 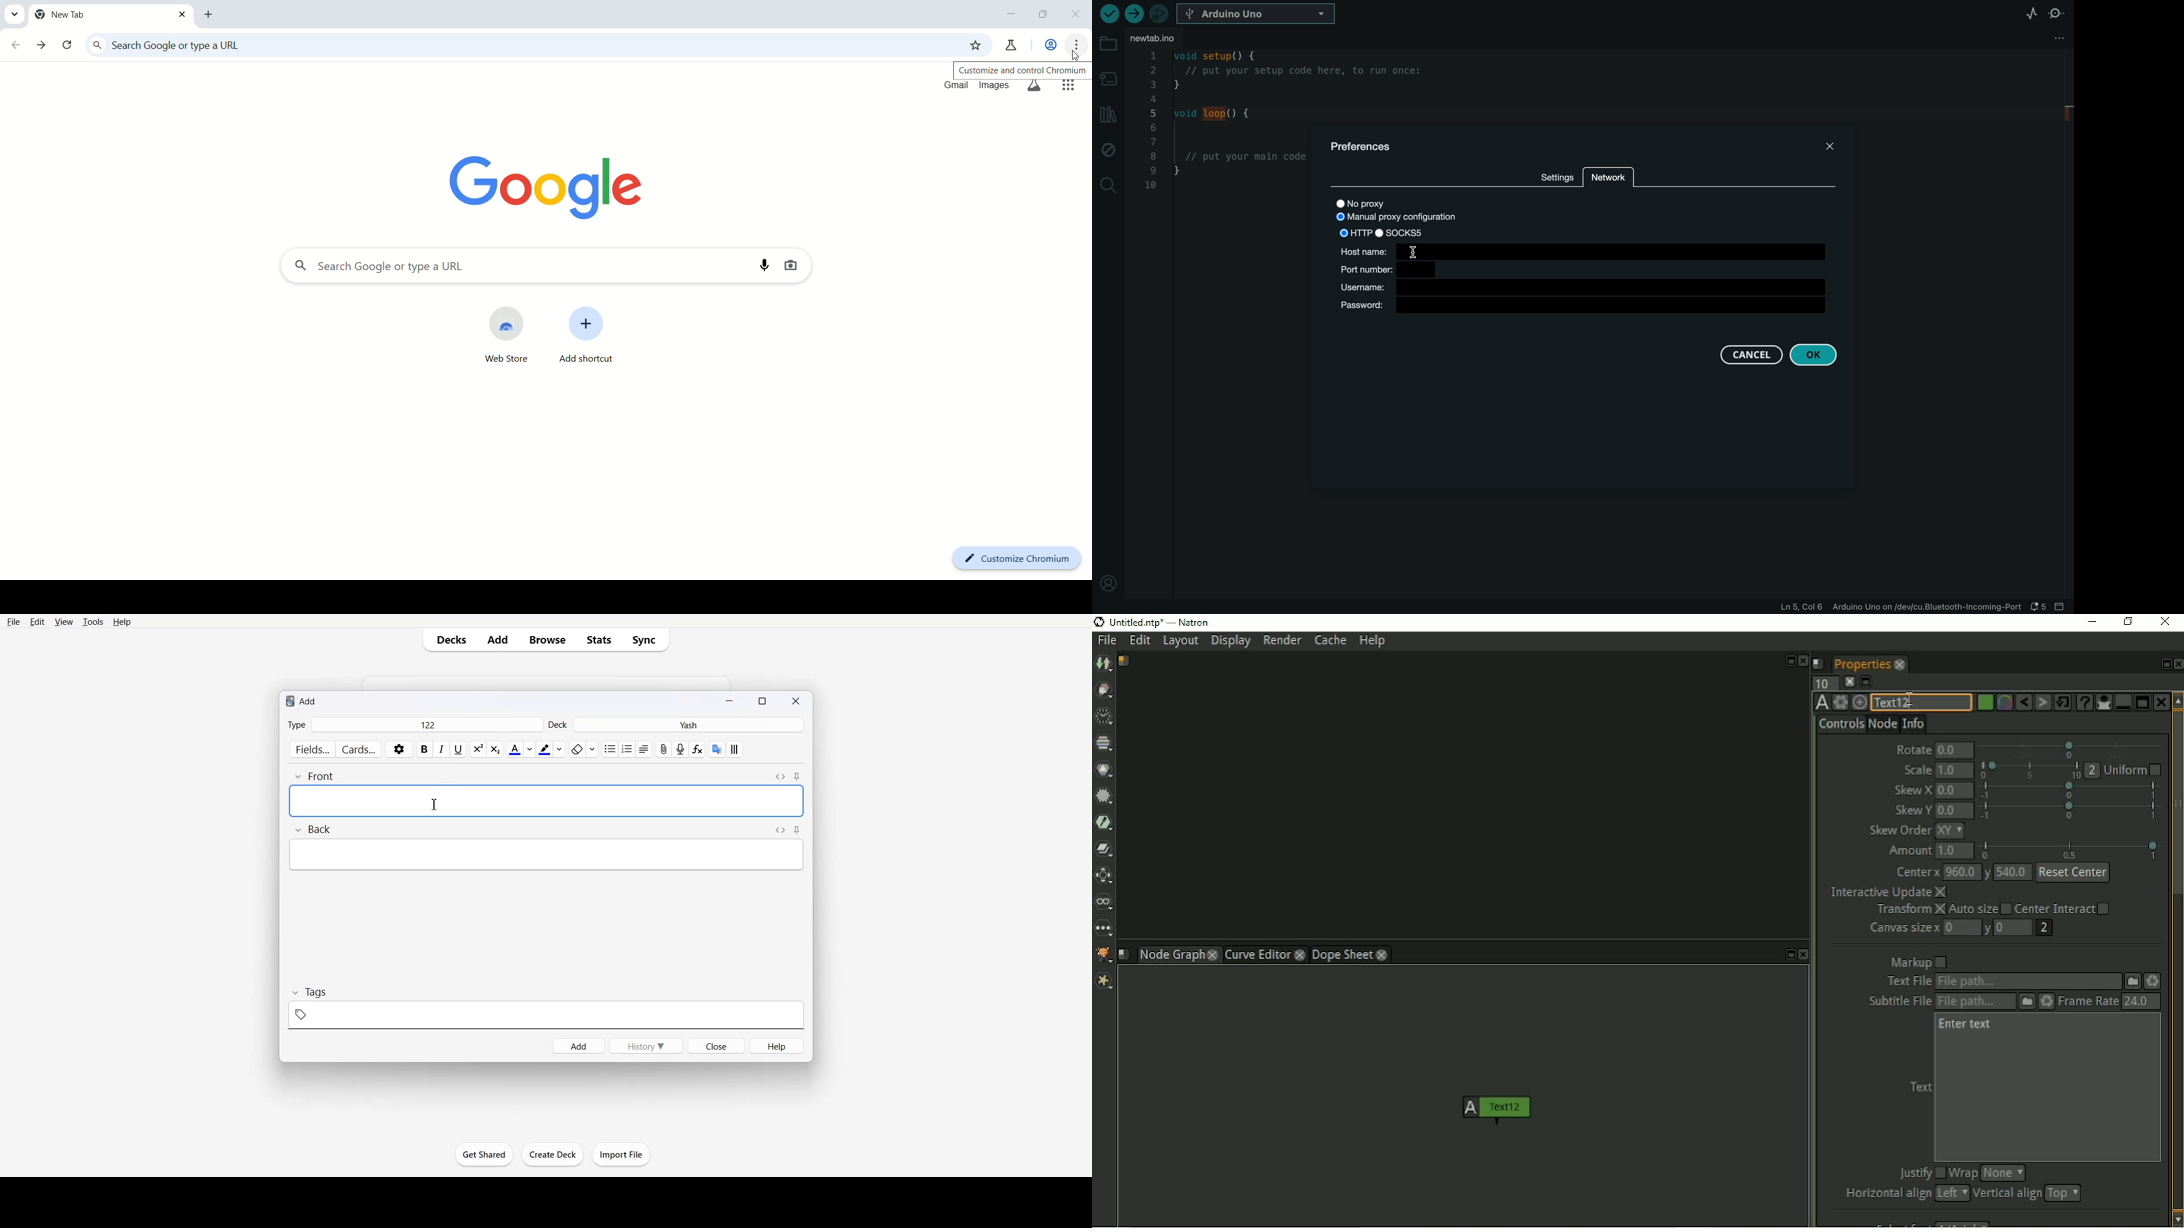 I want to click on Type, so click(x=296, y=724).